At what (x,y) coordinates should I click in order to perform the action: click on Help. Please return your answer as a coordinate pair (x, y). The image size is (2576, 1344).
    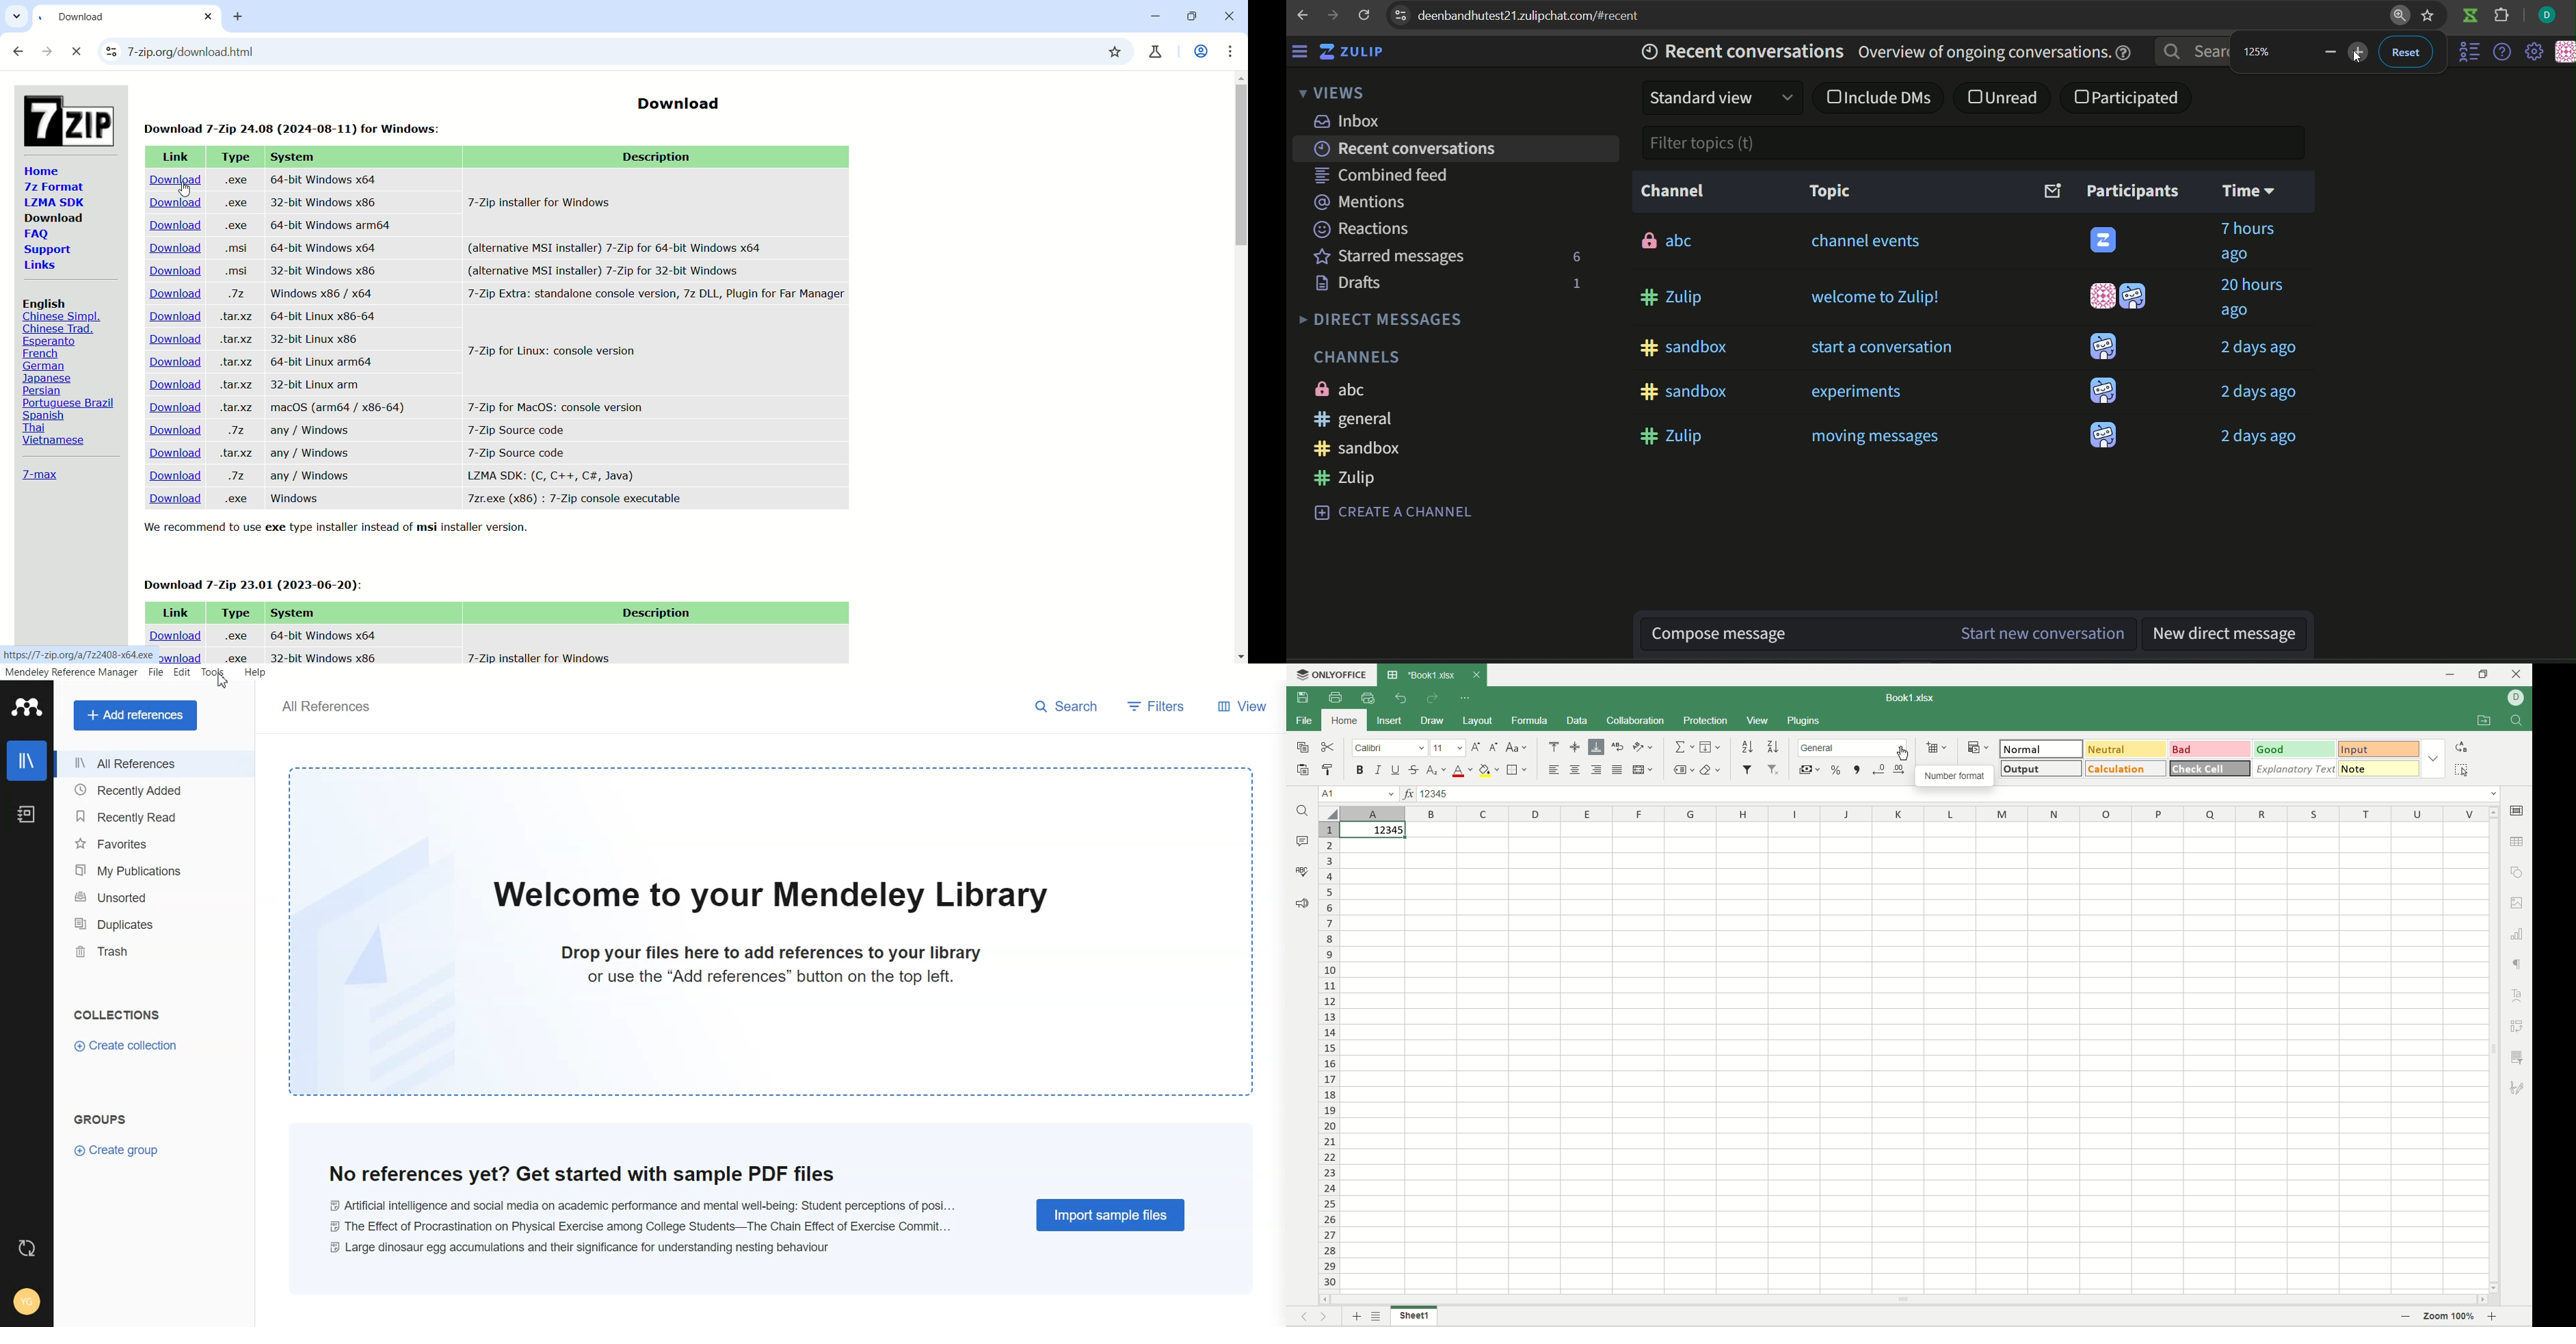
    Looking at the image, I should click on (254, 672).